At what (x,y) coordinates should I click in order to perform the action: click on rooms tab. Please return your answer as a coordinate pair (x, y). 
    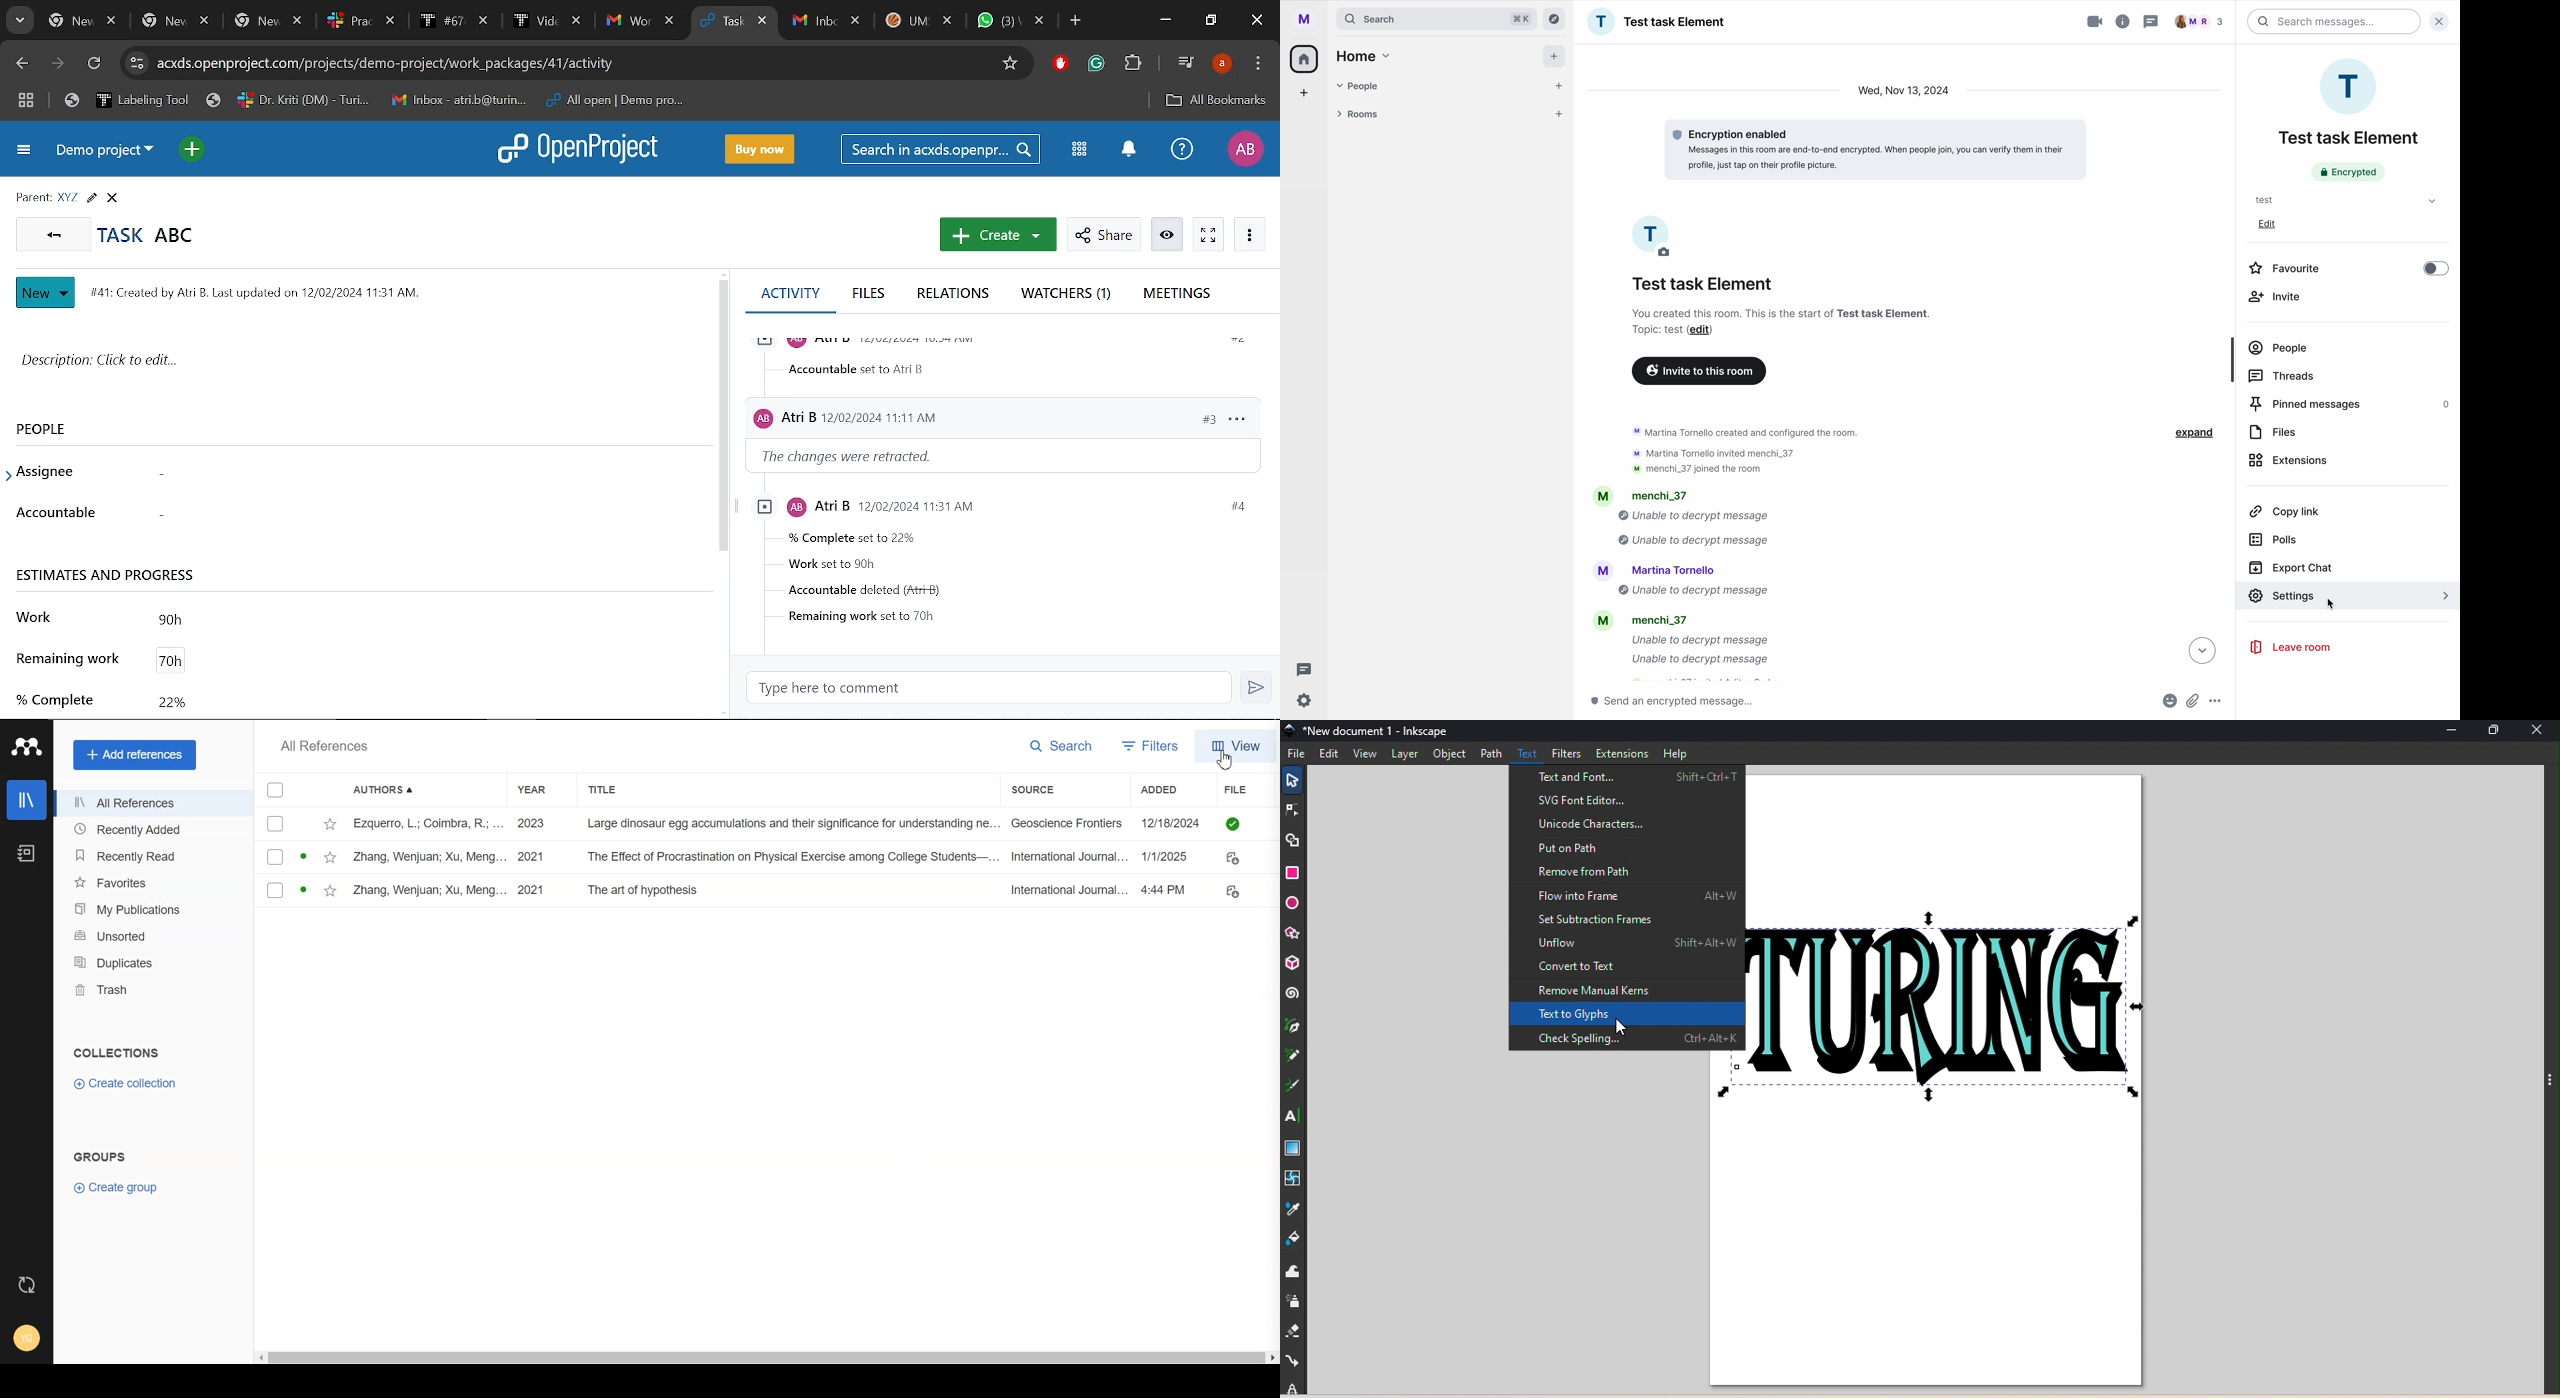
    Looking at the image, I should click on (1454, 114).